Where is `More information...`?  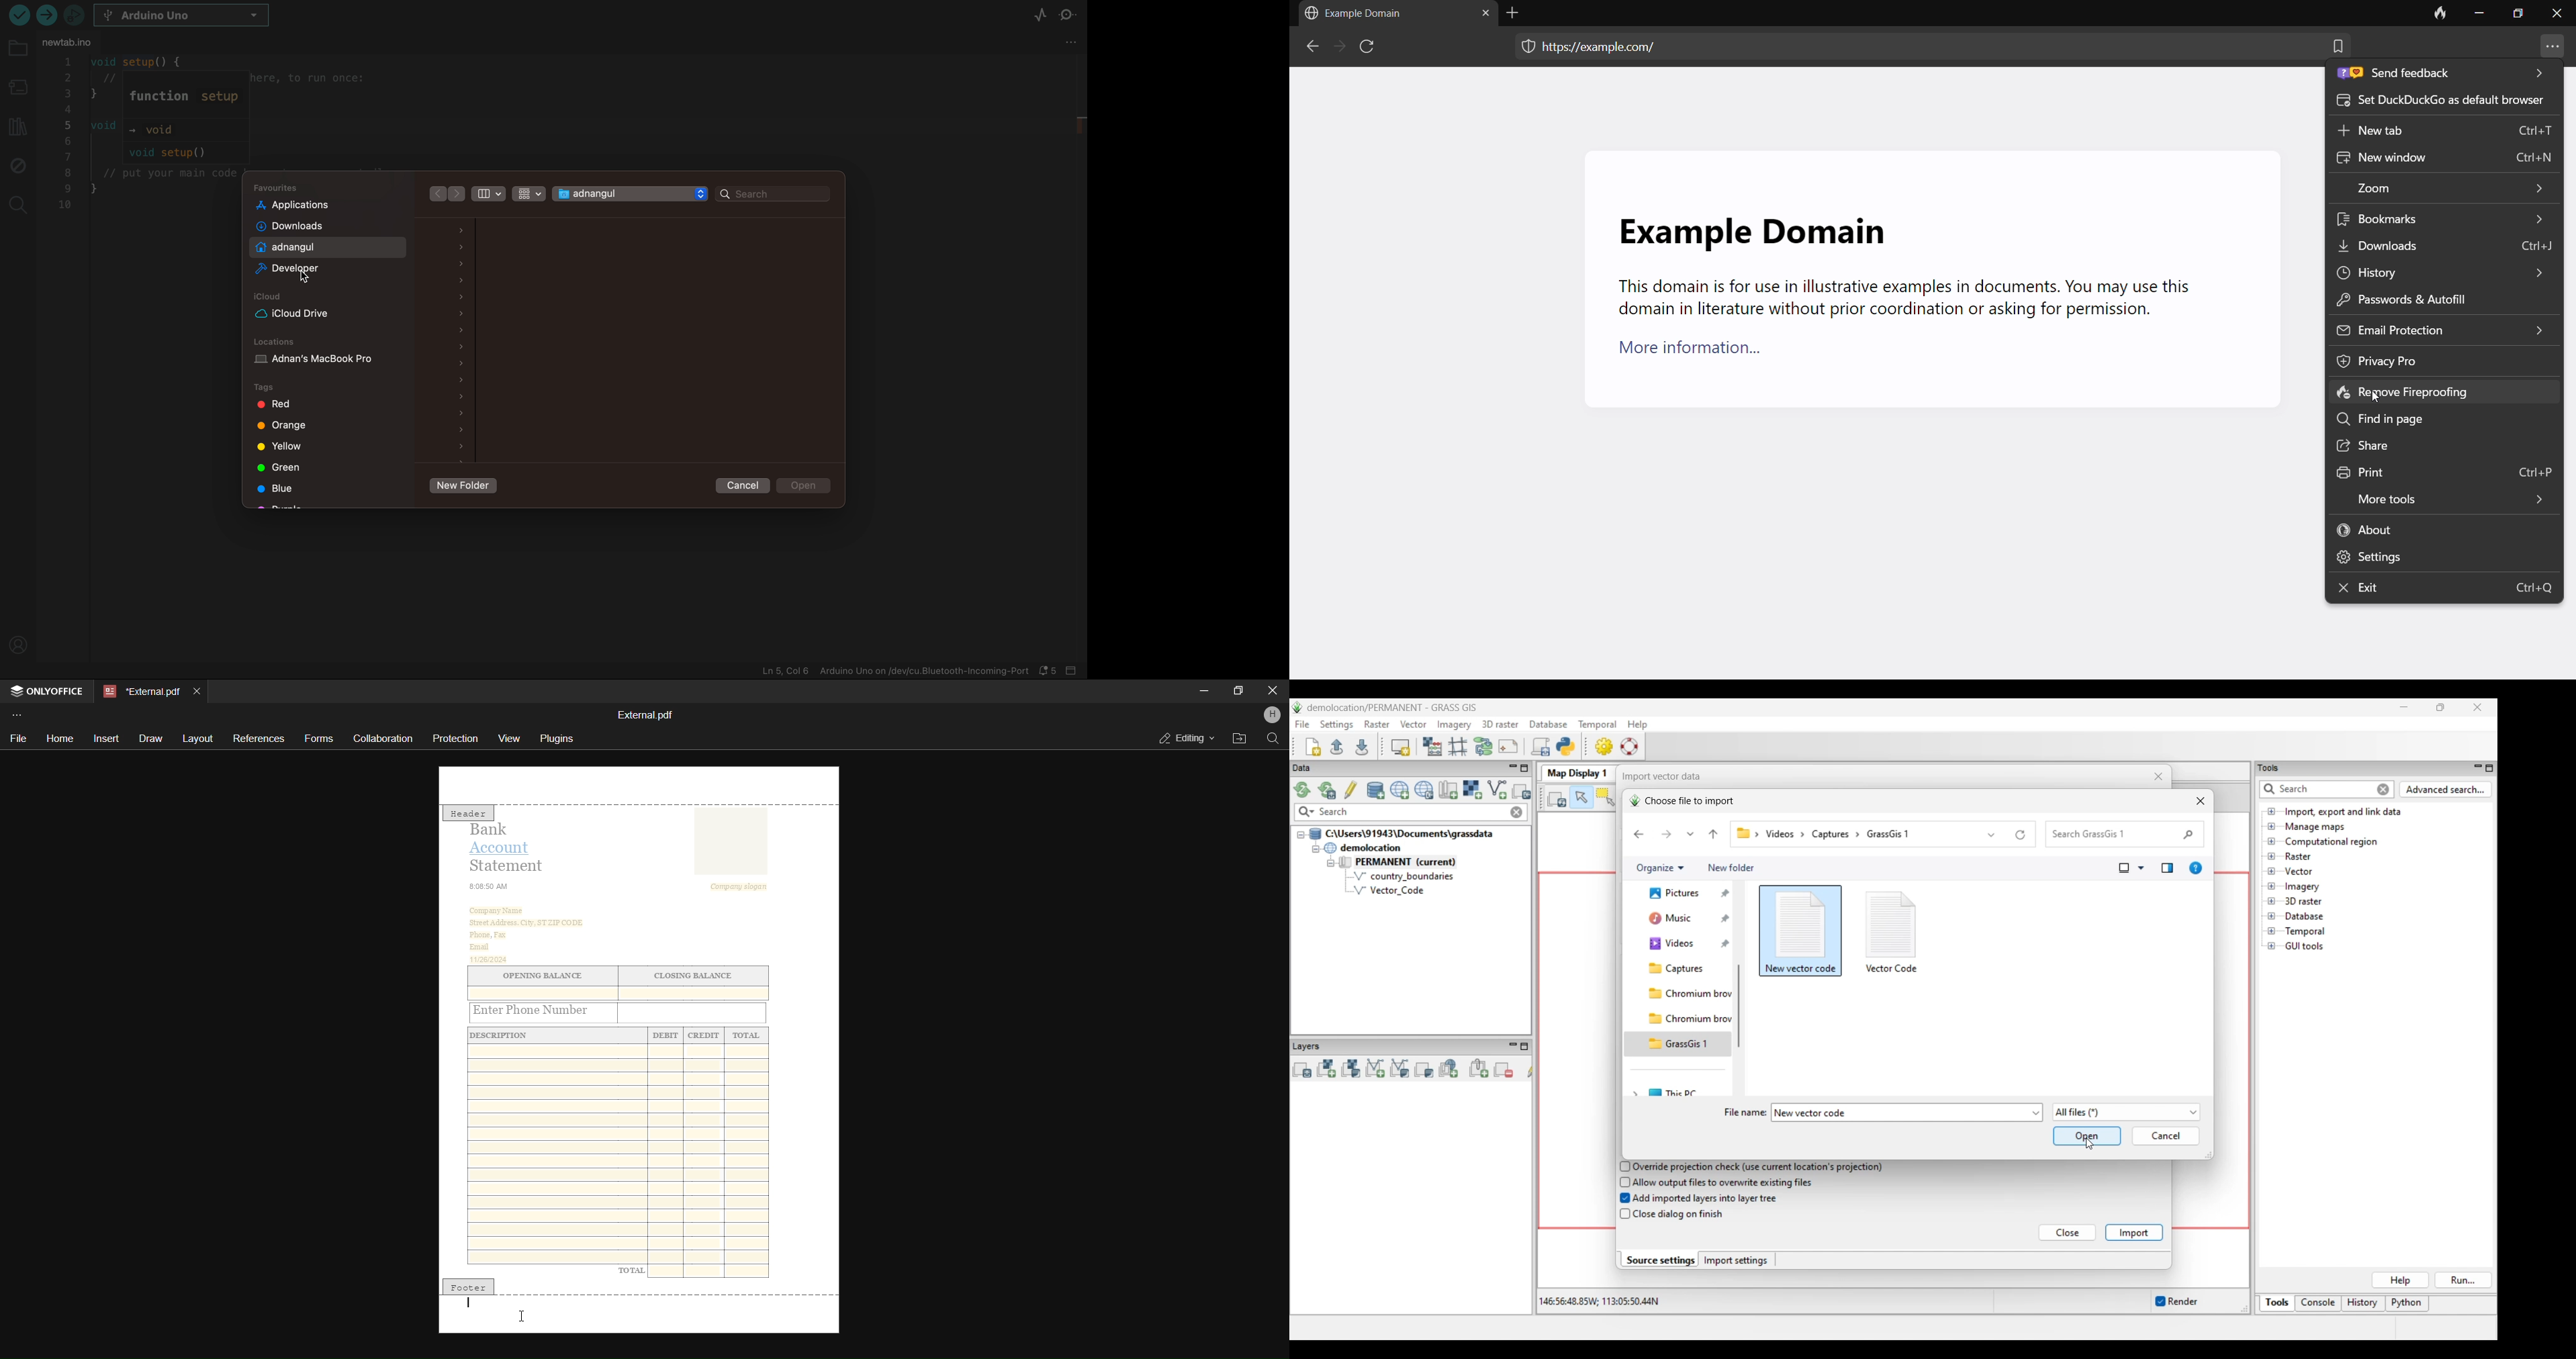 More information... is located at coordinates (1699, 353).